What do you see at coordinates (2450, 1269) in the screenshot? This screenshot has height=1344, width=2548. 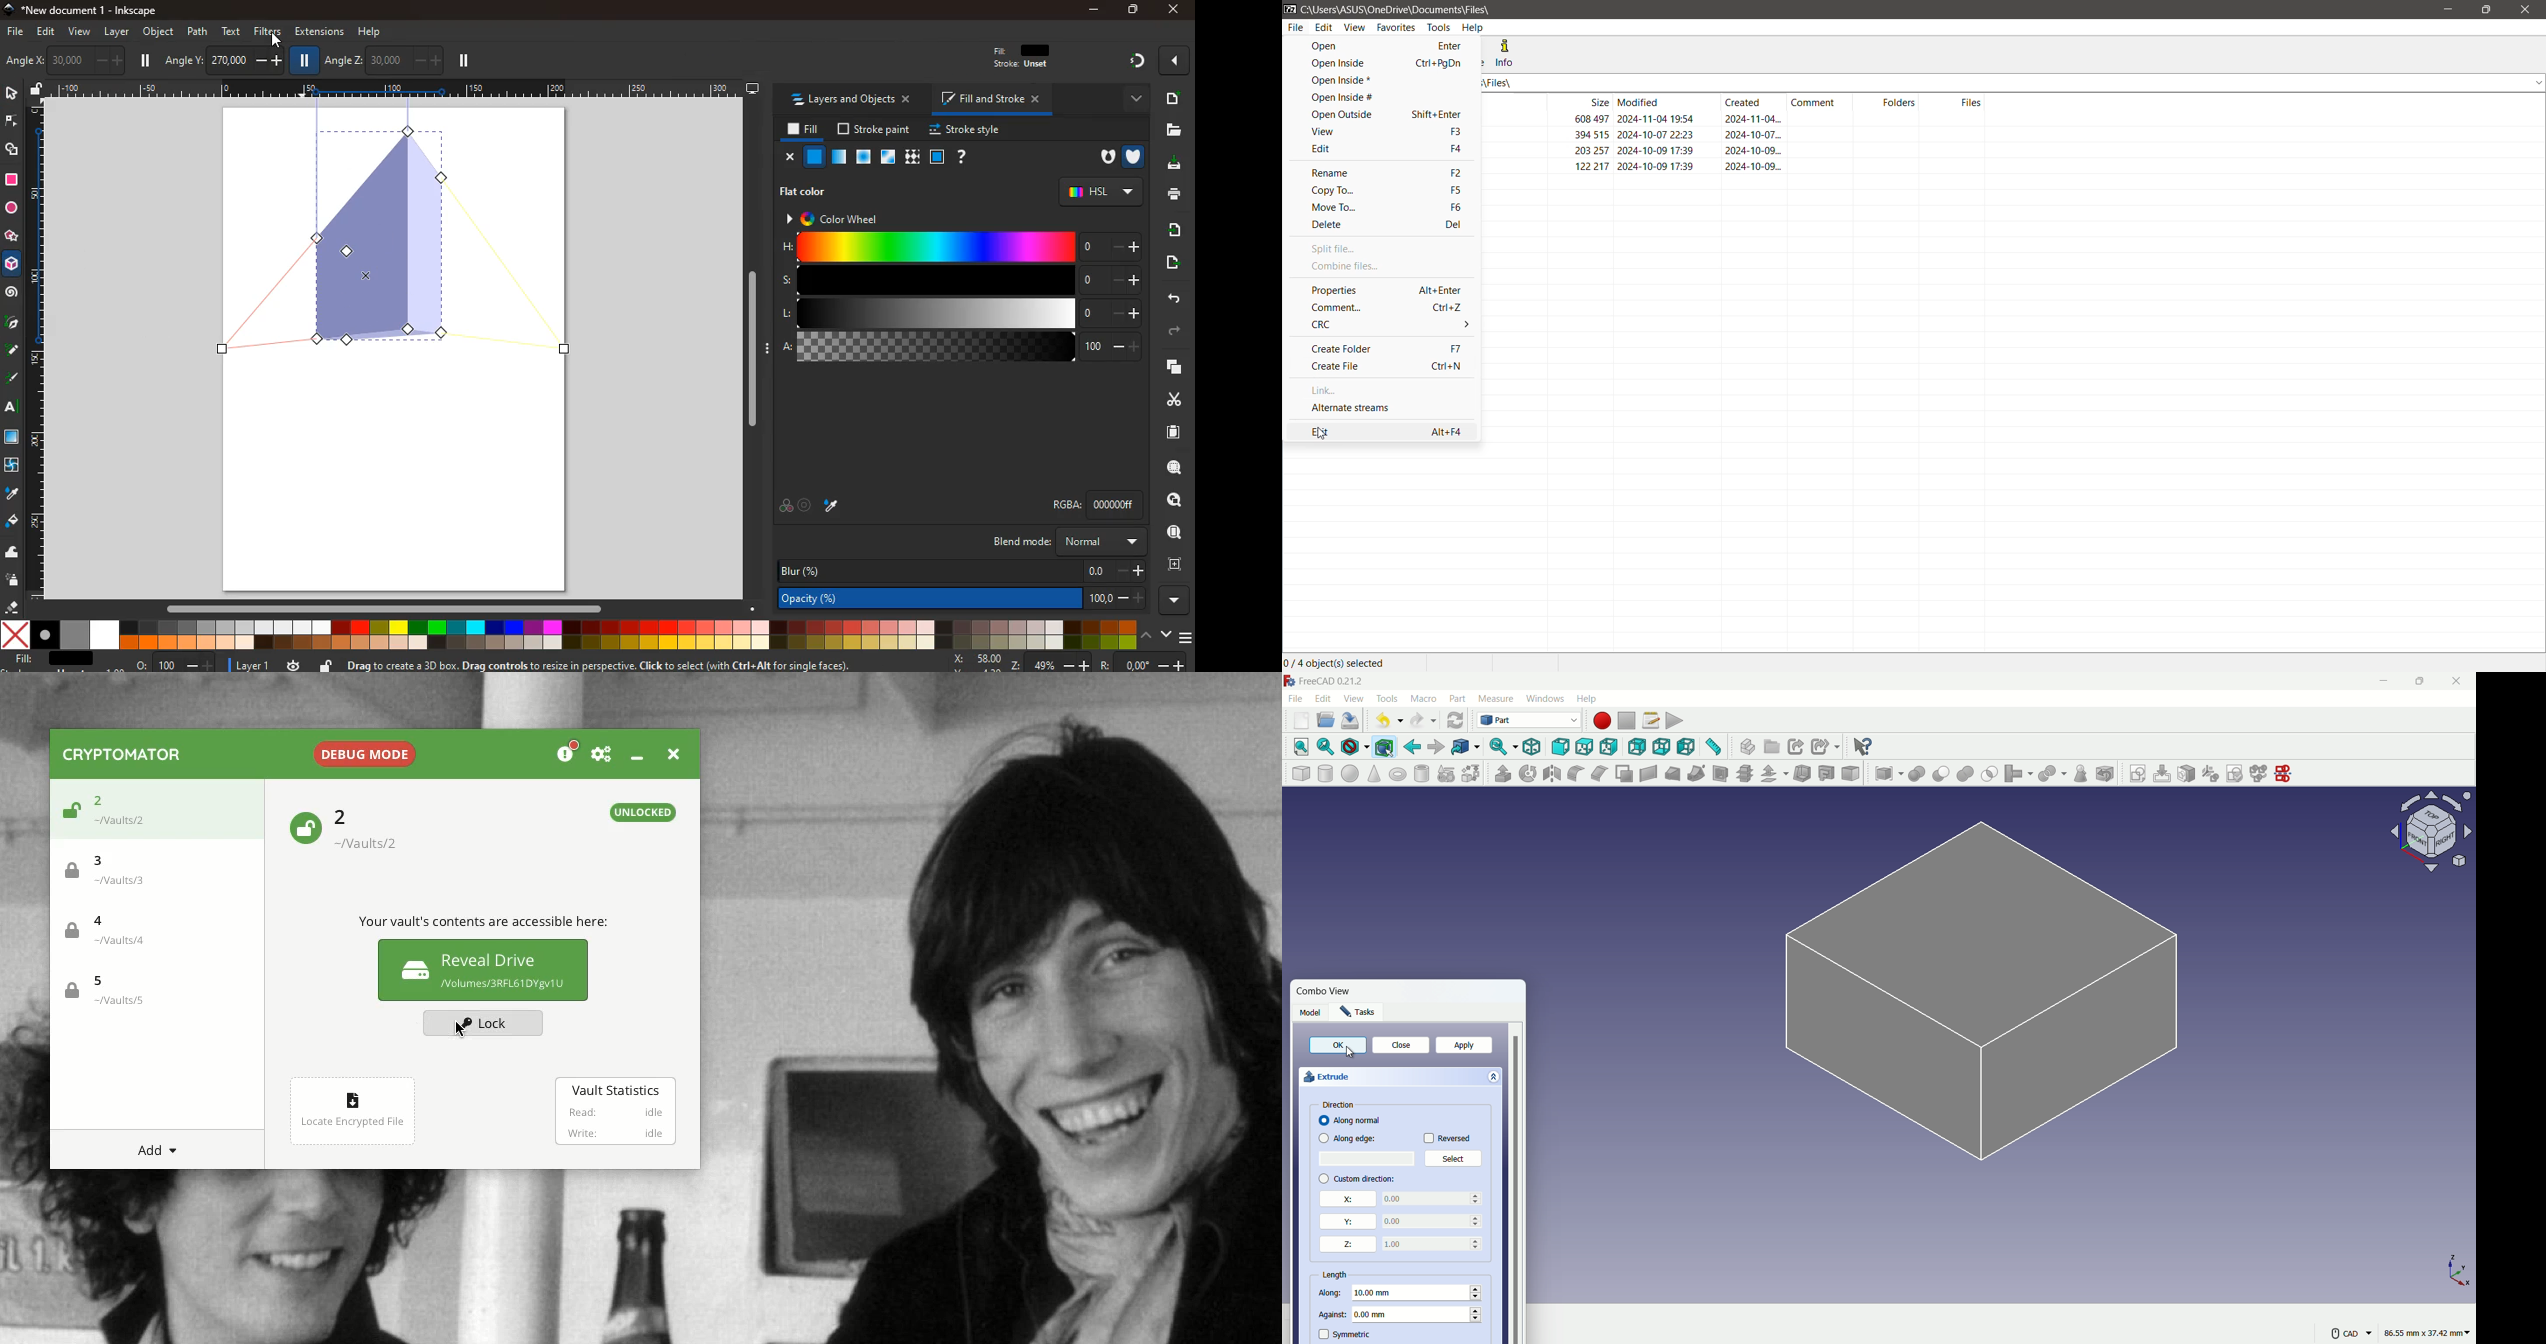 I see `X,Y and Z axis` at bounding box center [2450, 1269].